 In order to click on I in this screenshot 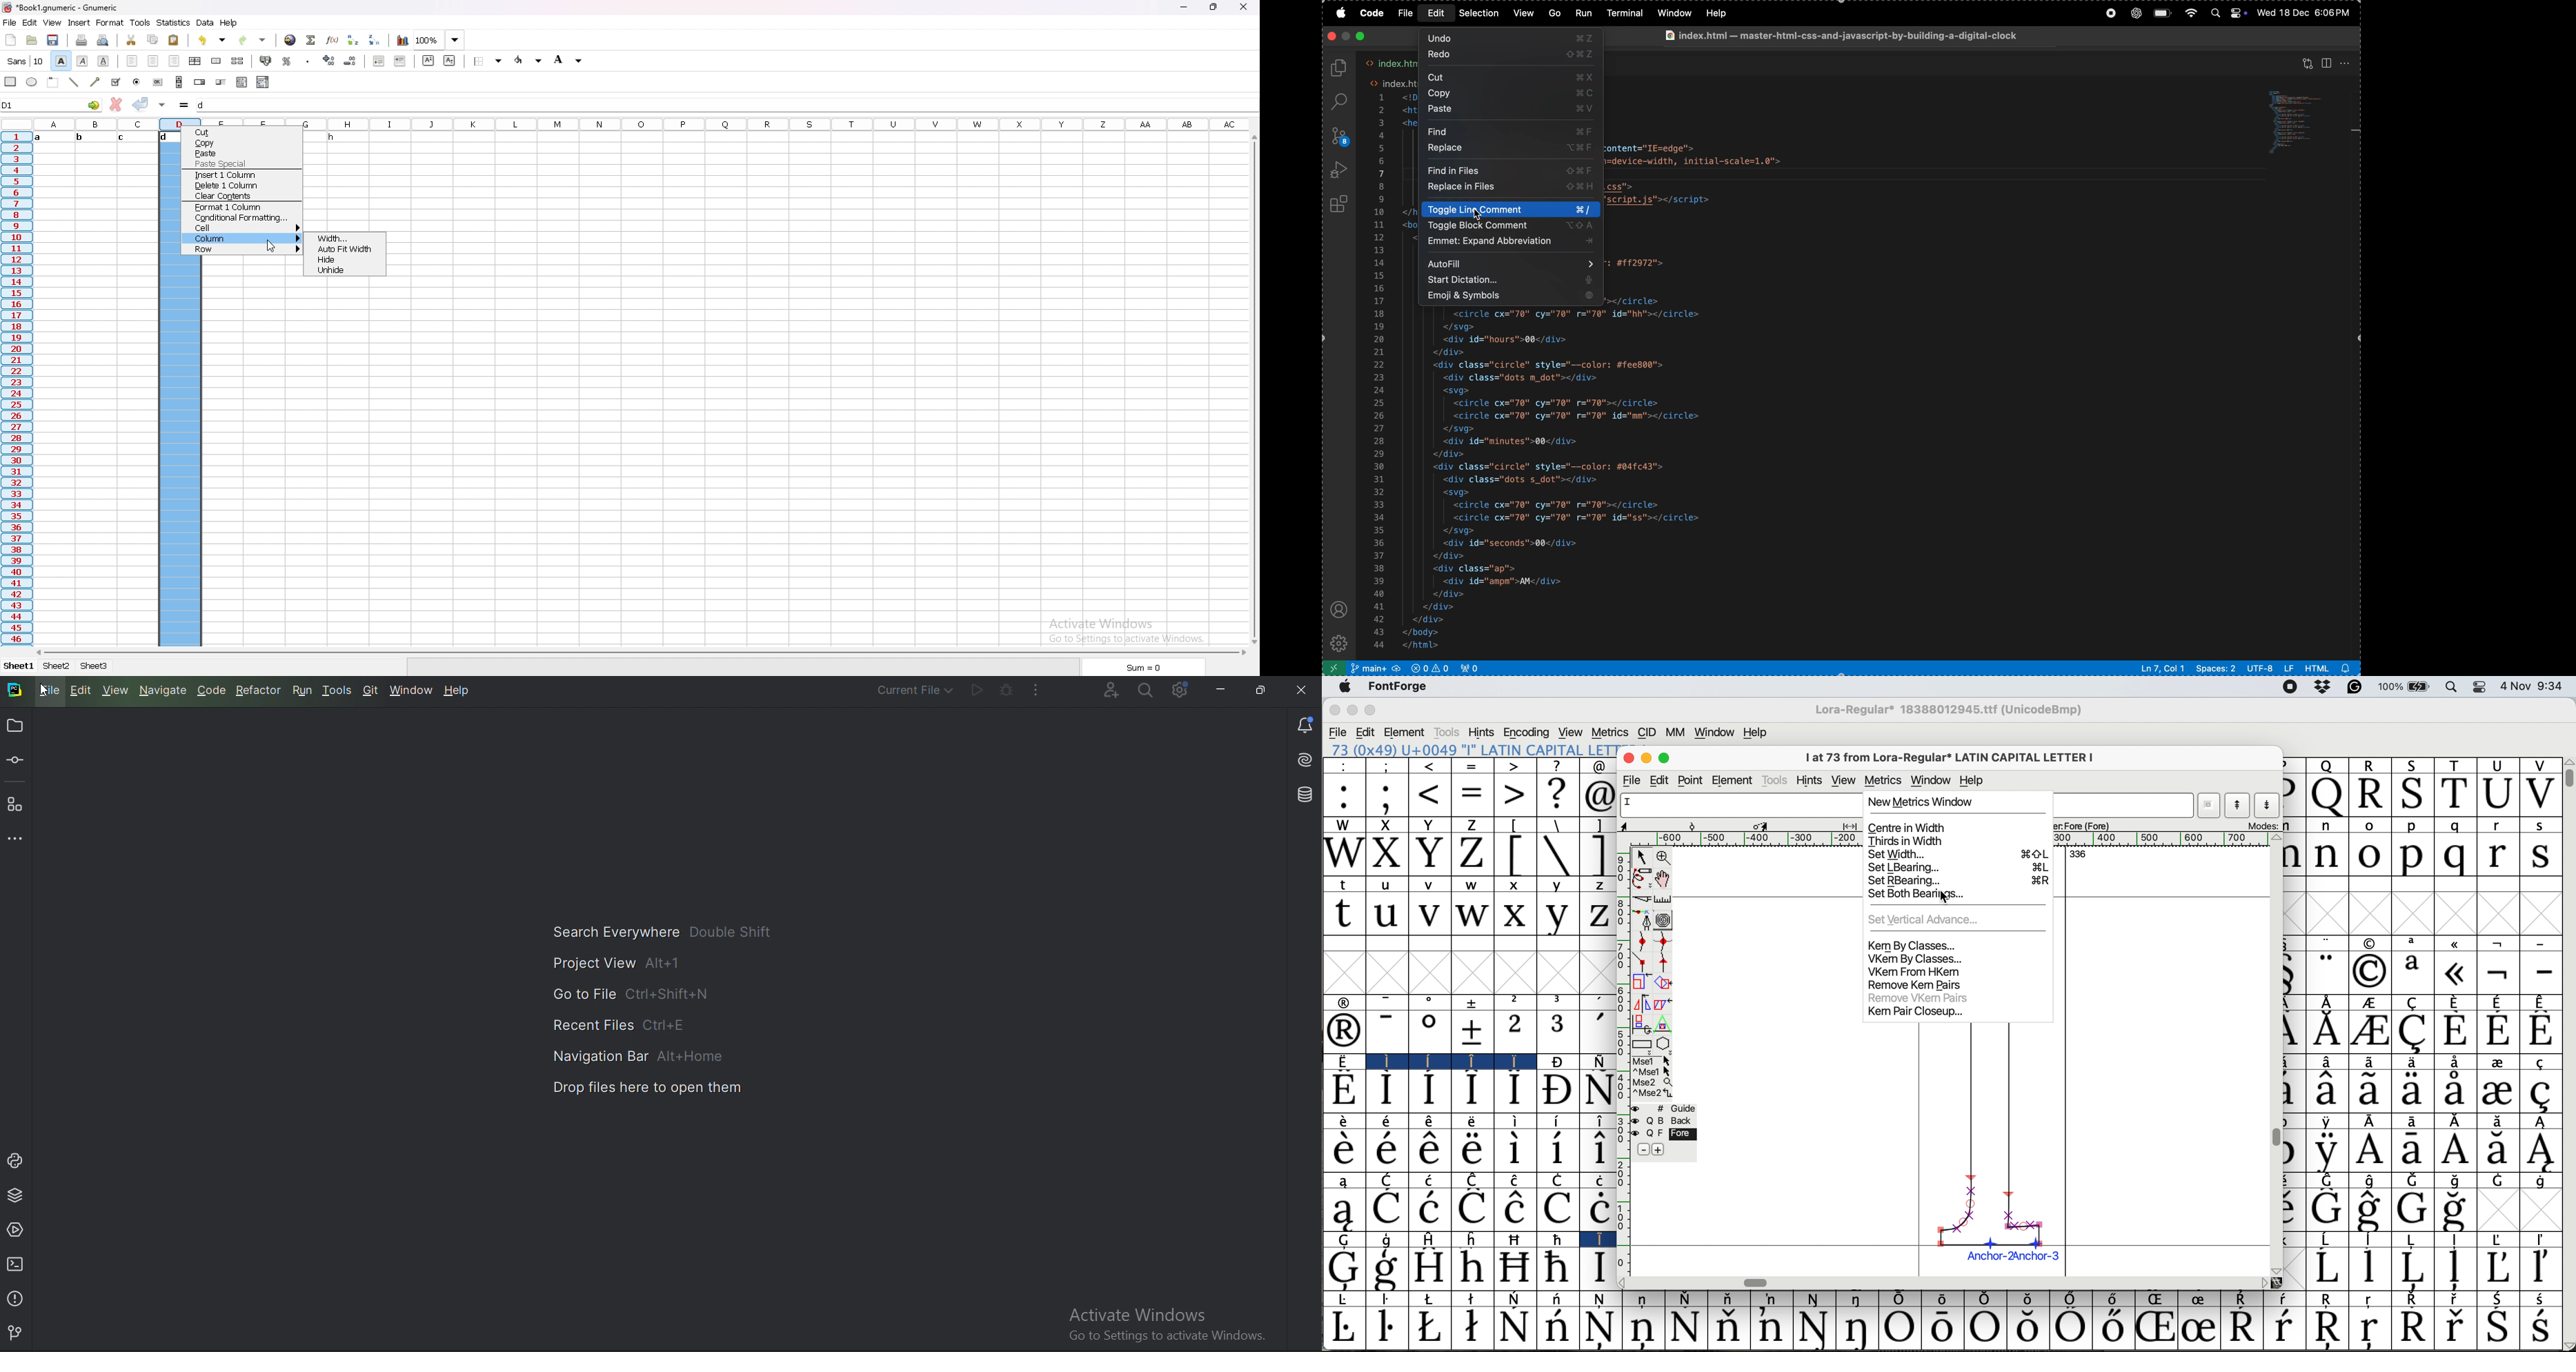, I will do `click(1597, 1239)`.